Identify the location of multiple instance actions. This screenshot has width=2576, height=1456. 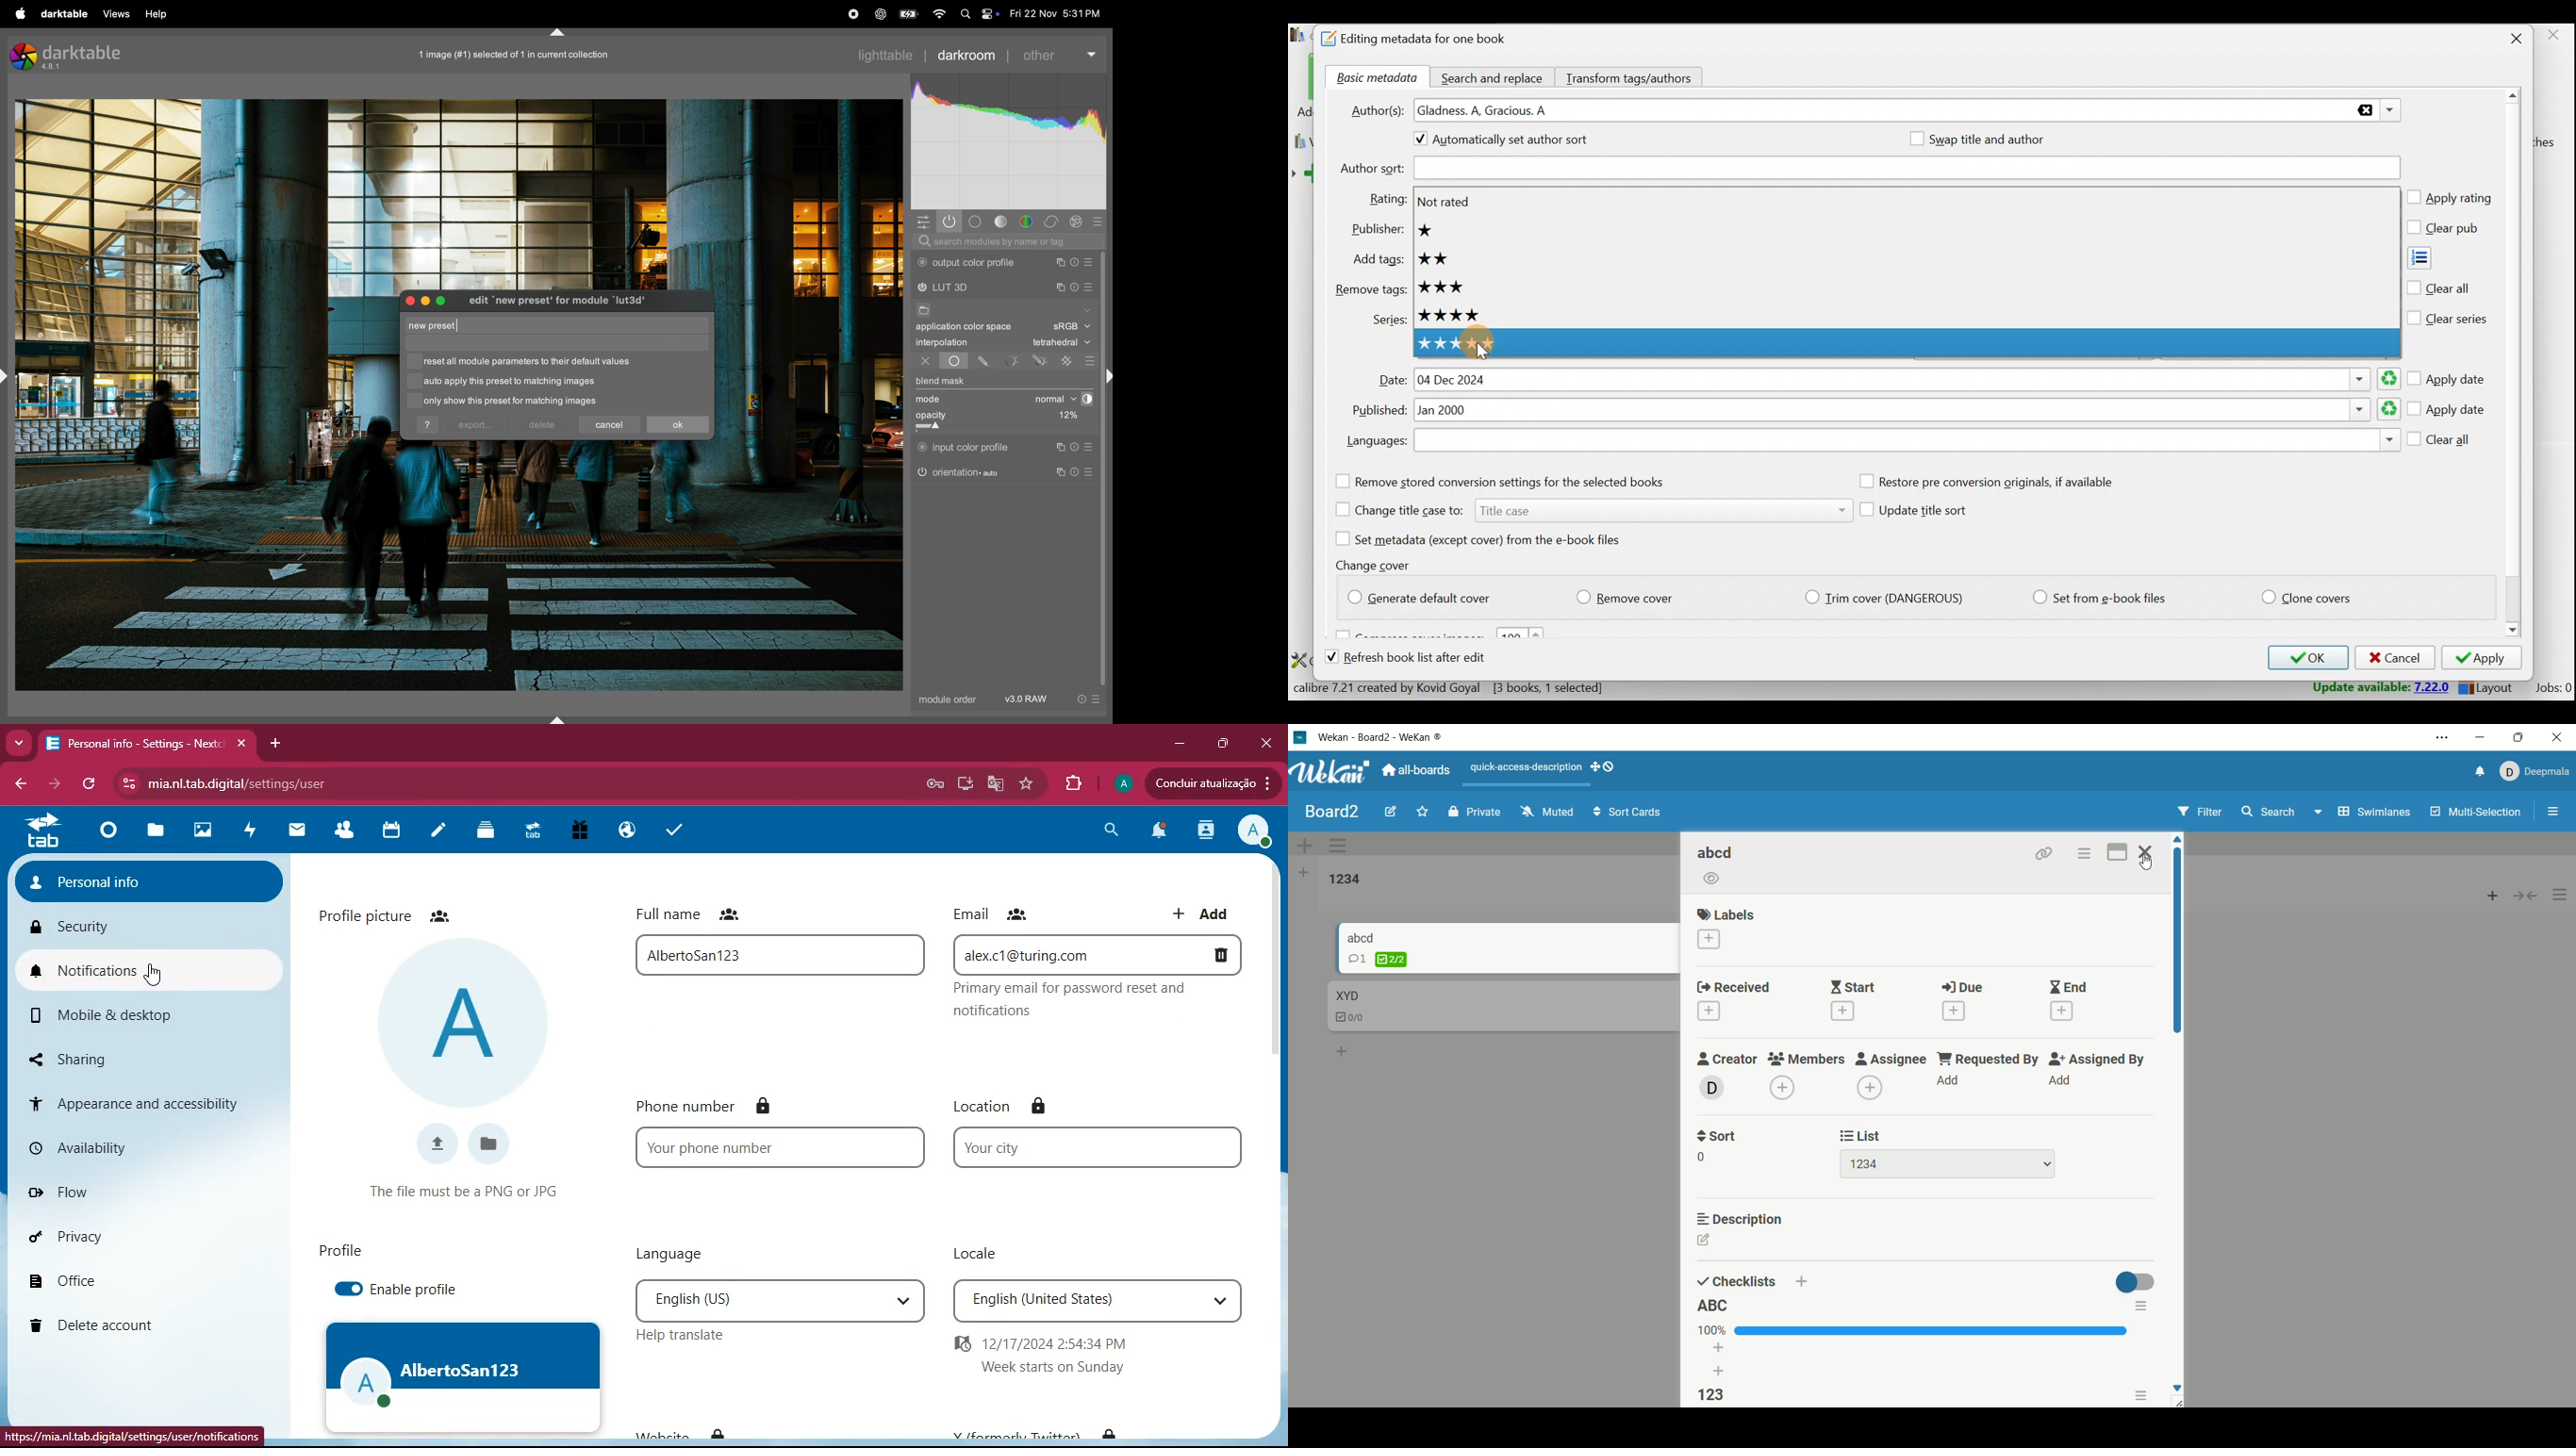
(1061, 287).